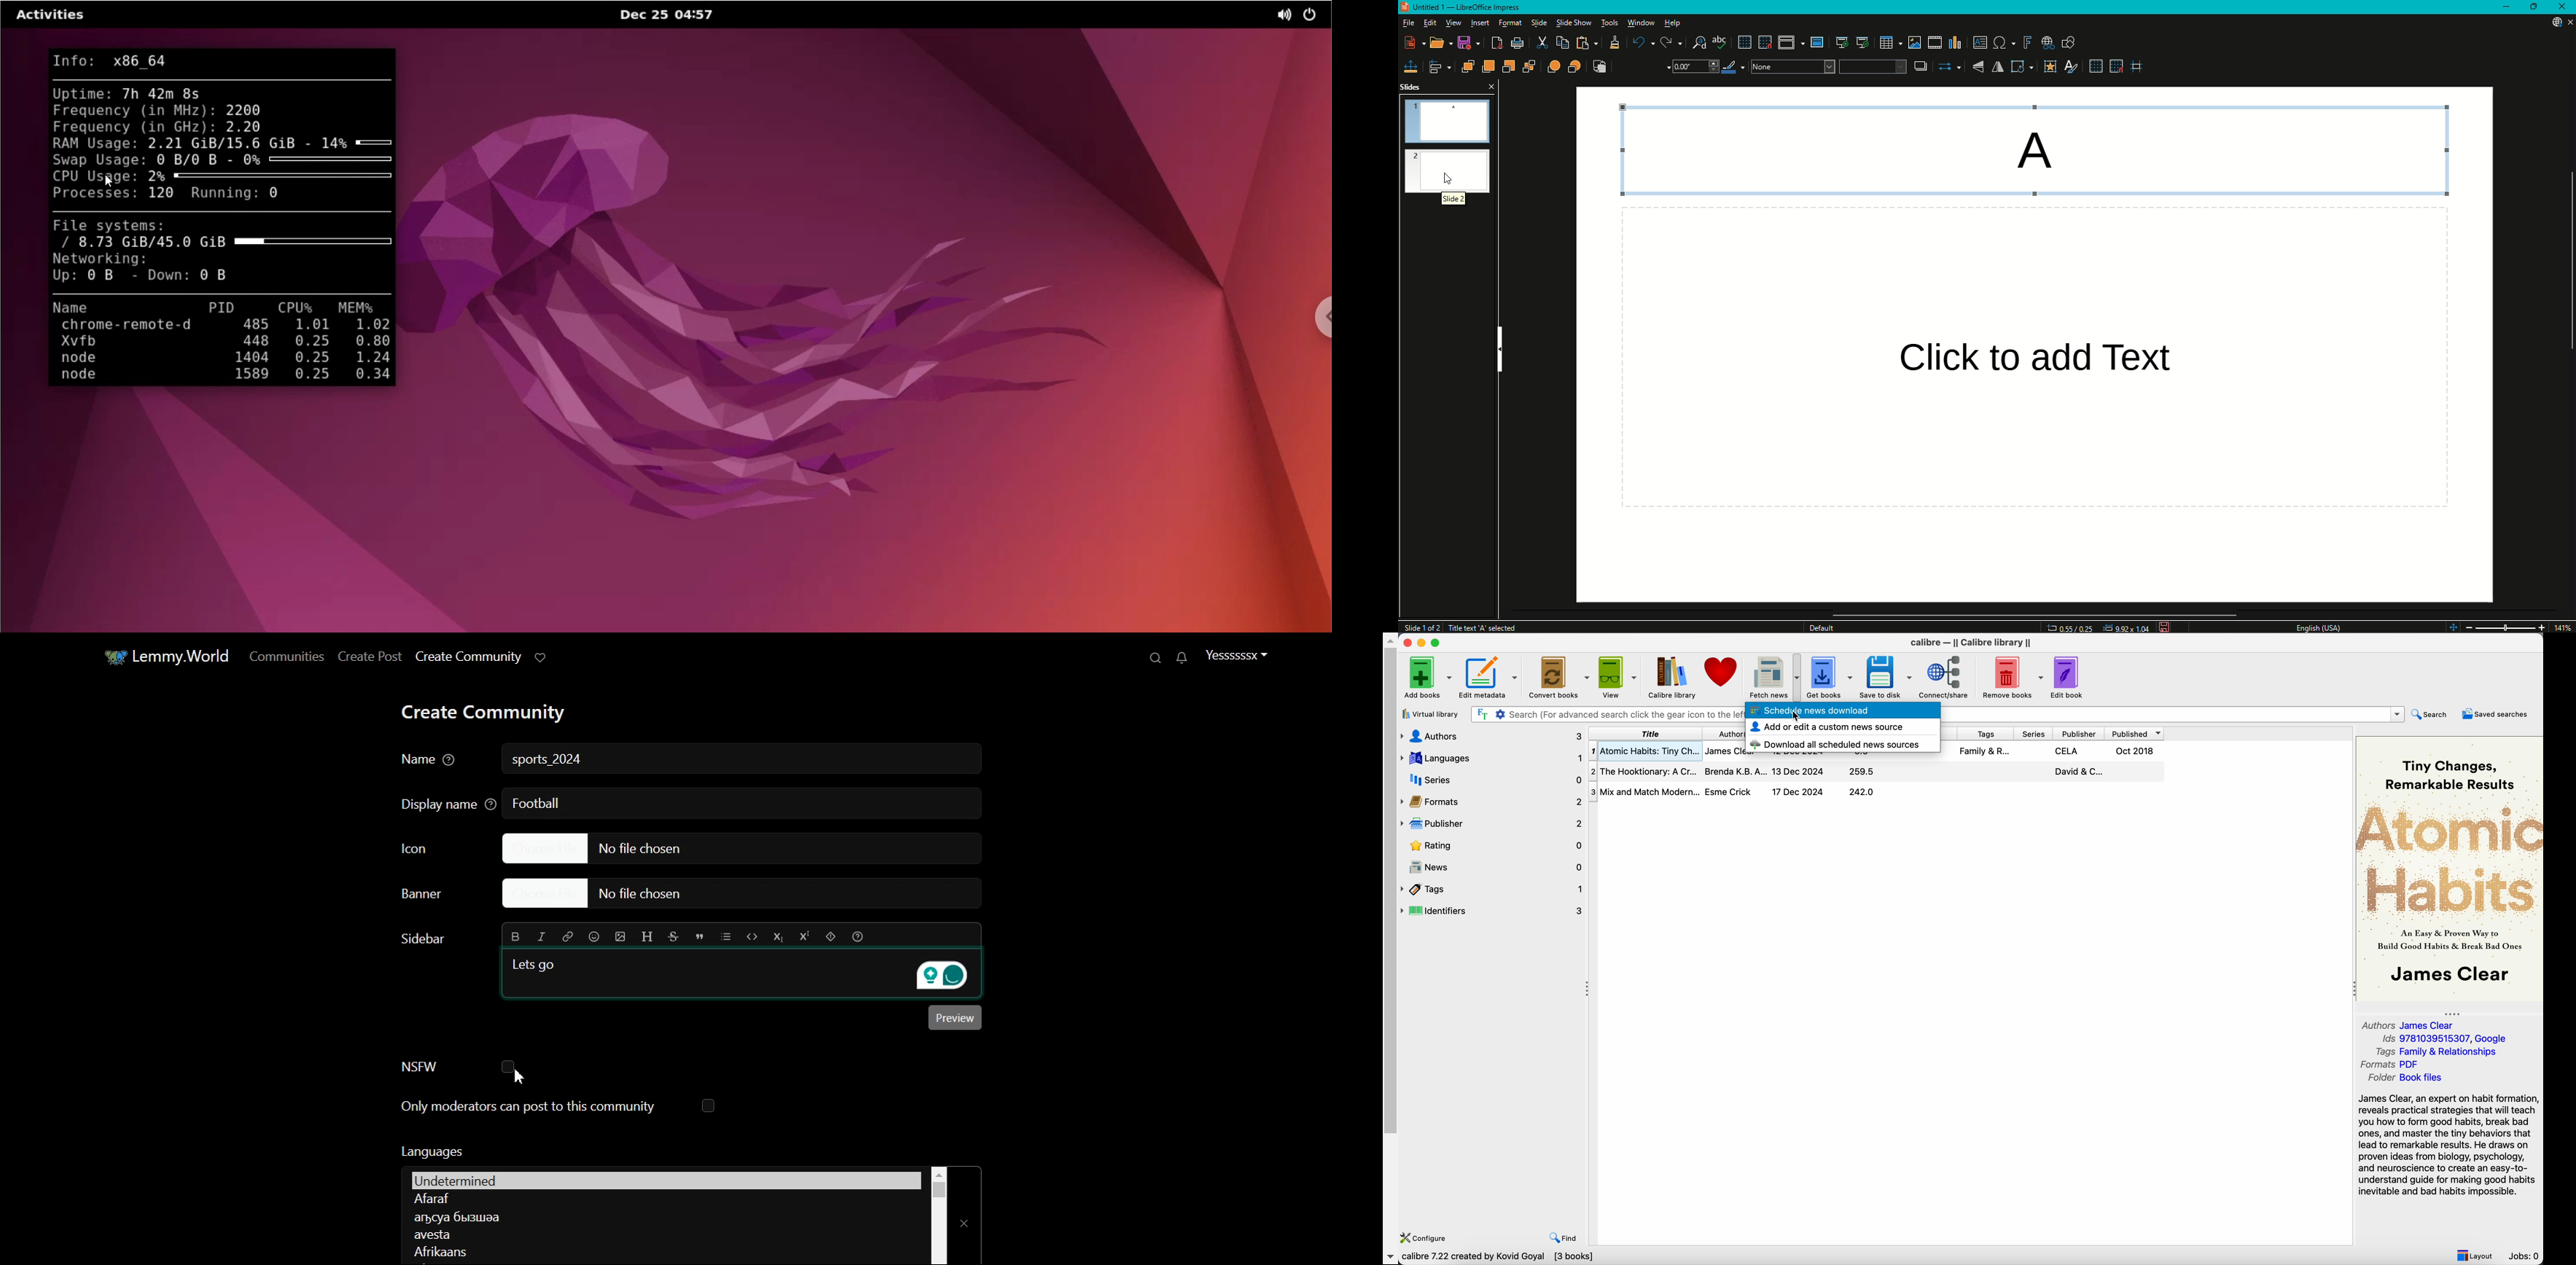  Describe the element at coordinates (1642, 22) in the screenshot. I see `Window` at that location.